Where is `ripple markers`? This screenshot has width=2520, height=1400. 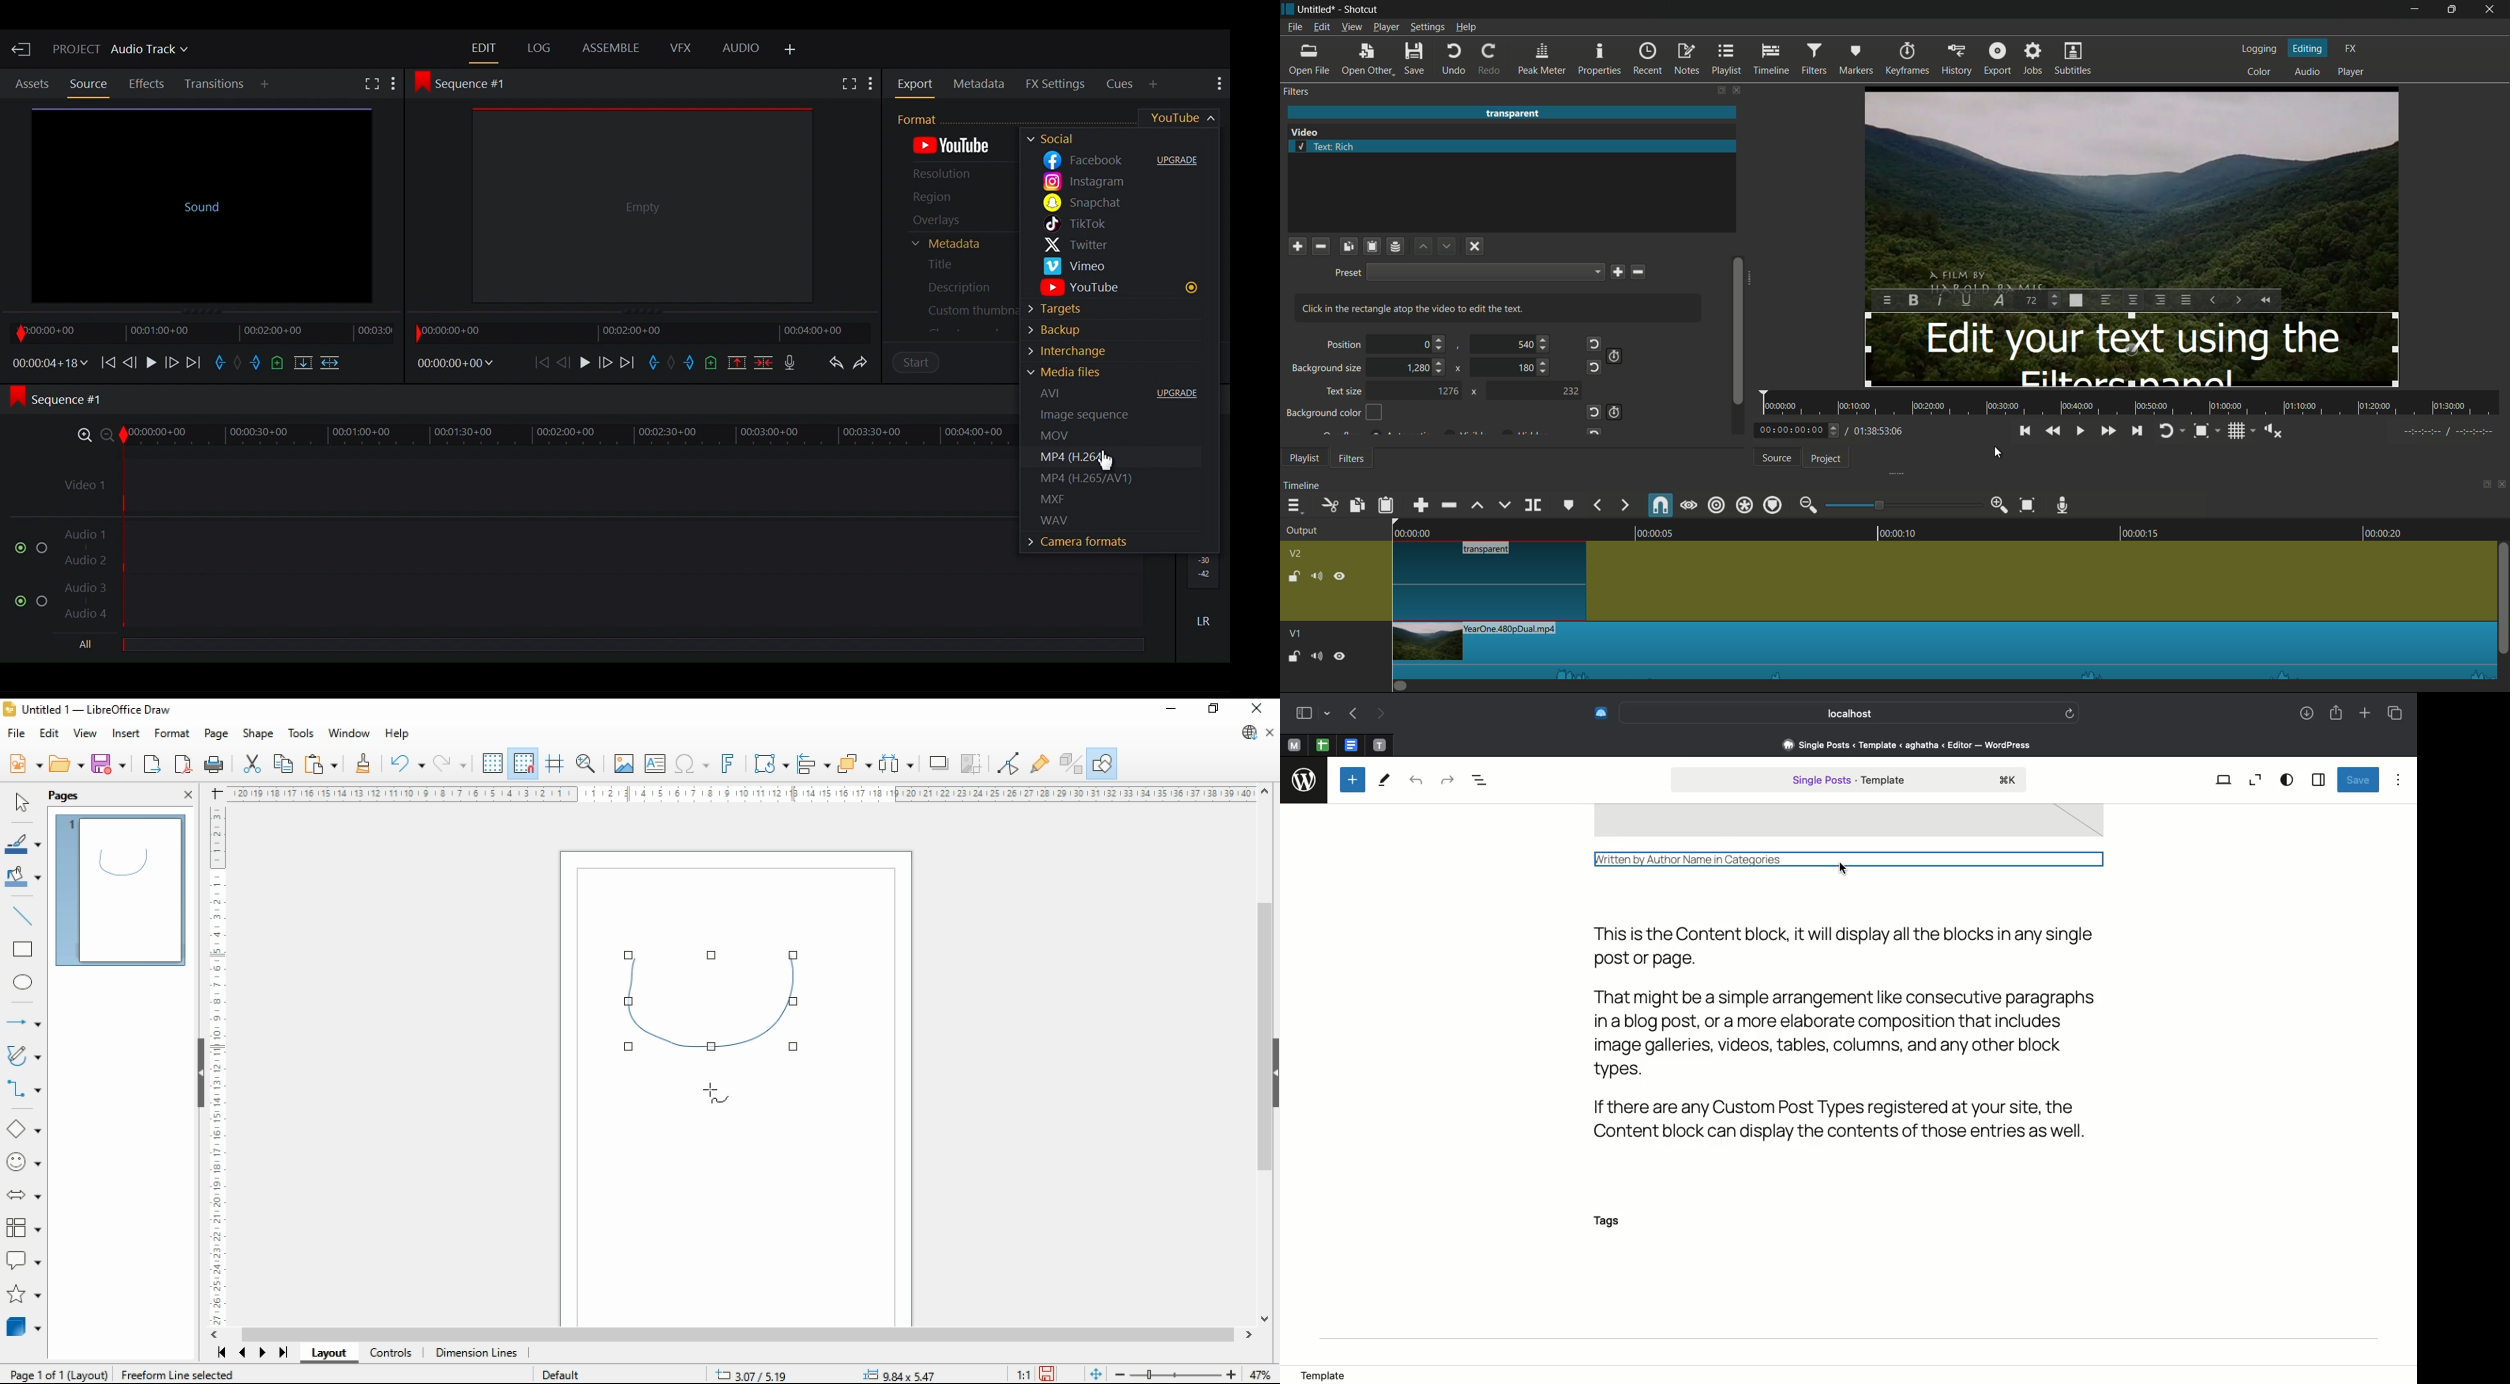 ripple markers is located at coordinates (1771, 506).